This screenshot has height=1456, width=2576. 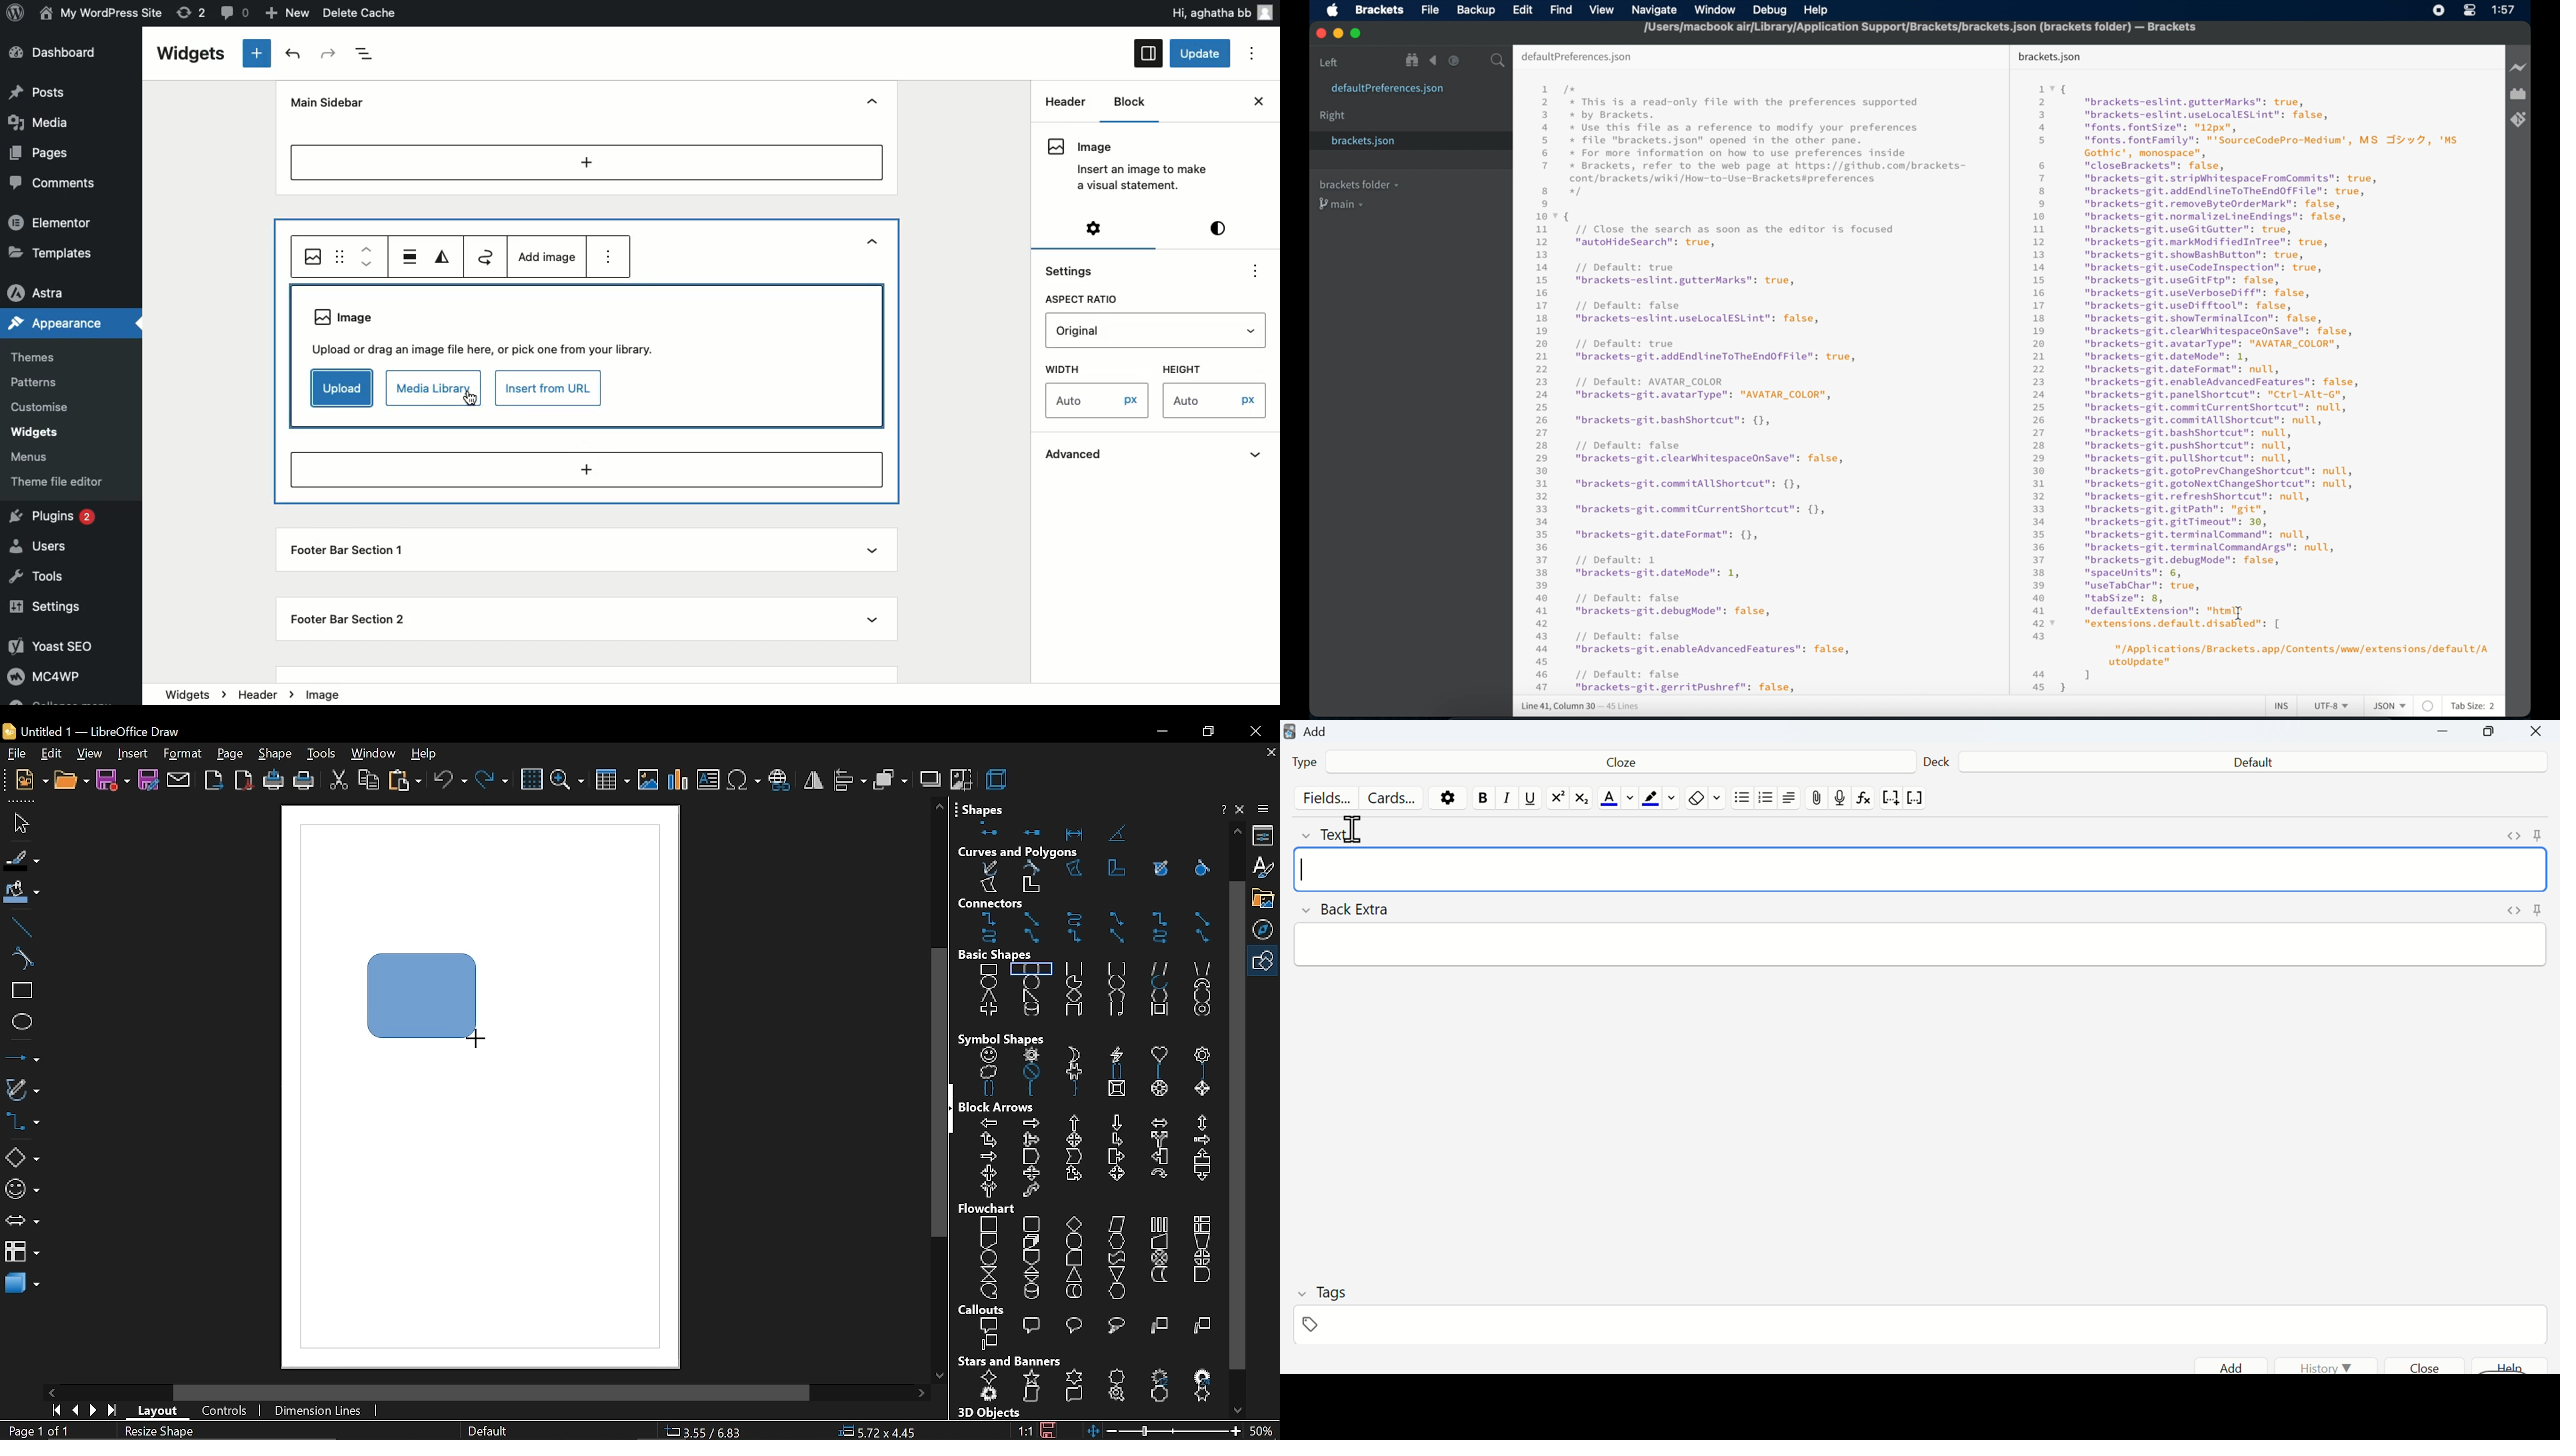 What do you see at coordinates (22, 1022) in the screenshot?
I see `ellipse` at bounding box center [22, 1022].